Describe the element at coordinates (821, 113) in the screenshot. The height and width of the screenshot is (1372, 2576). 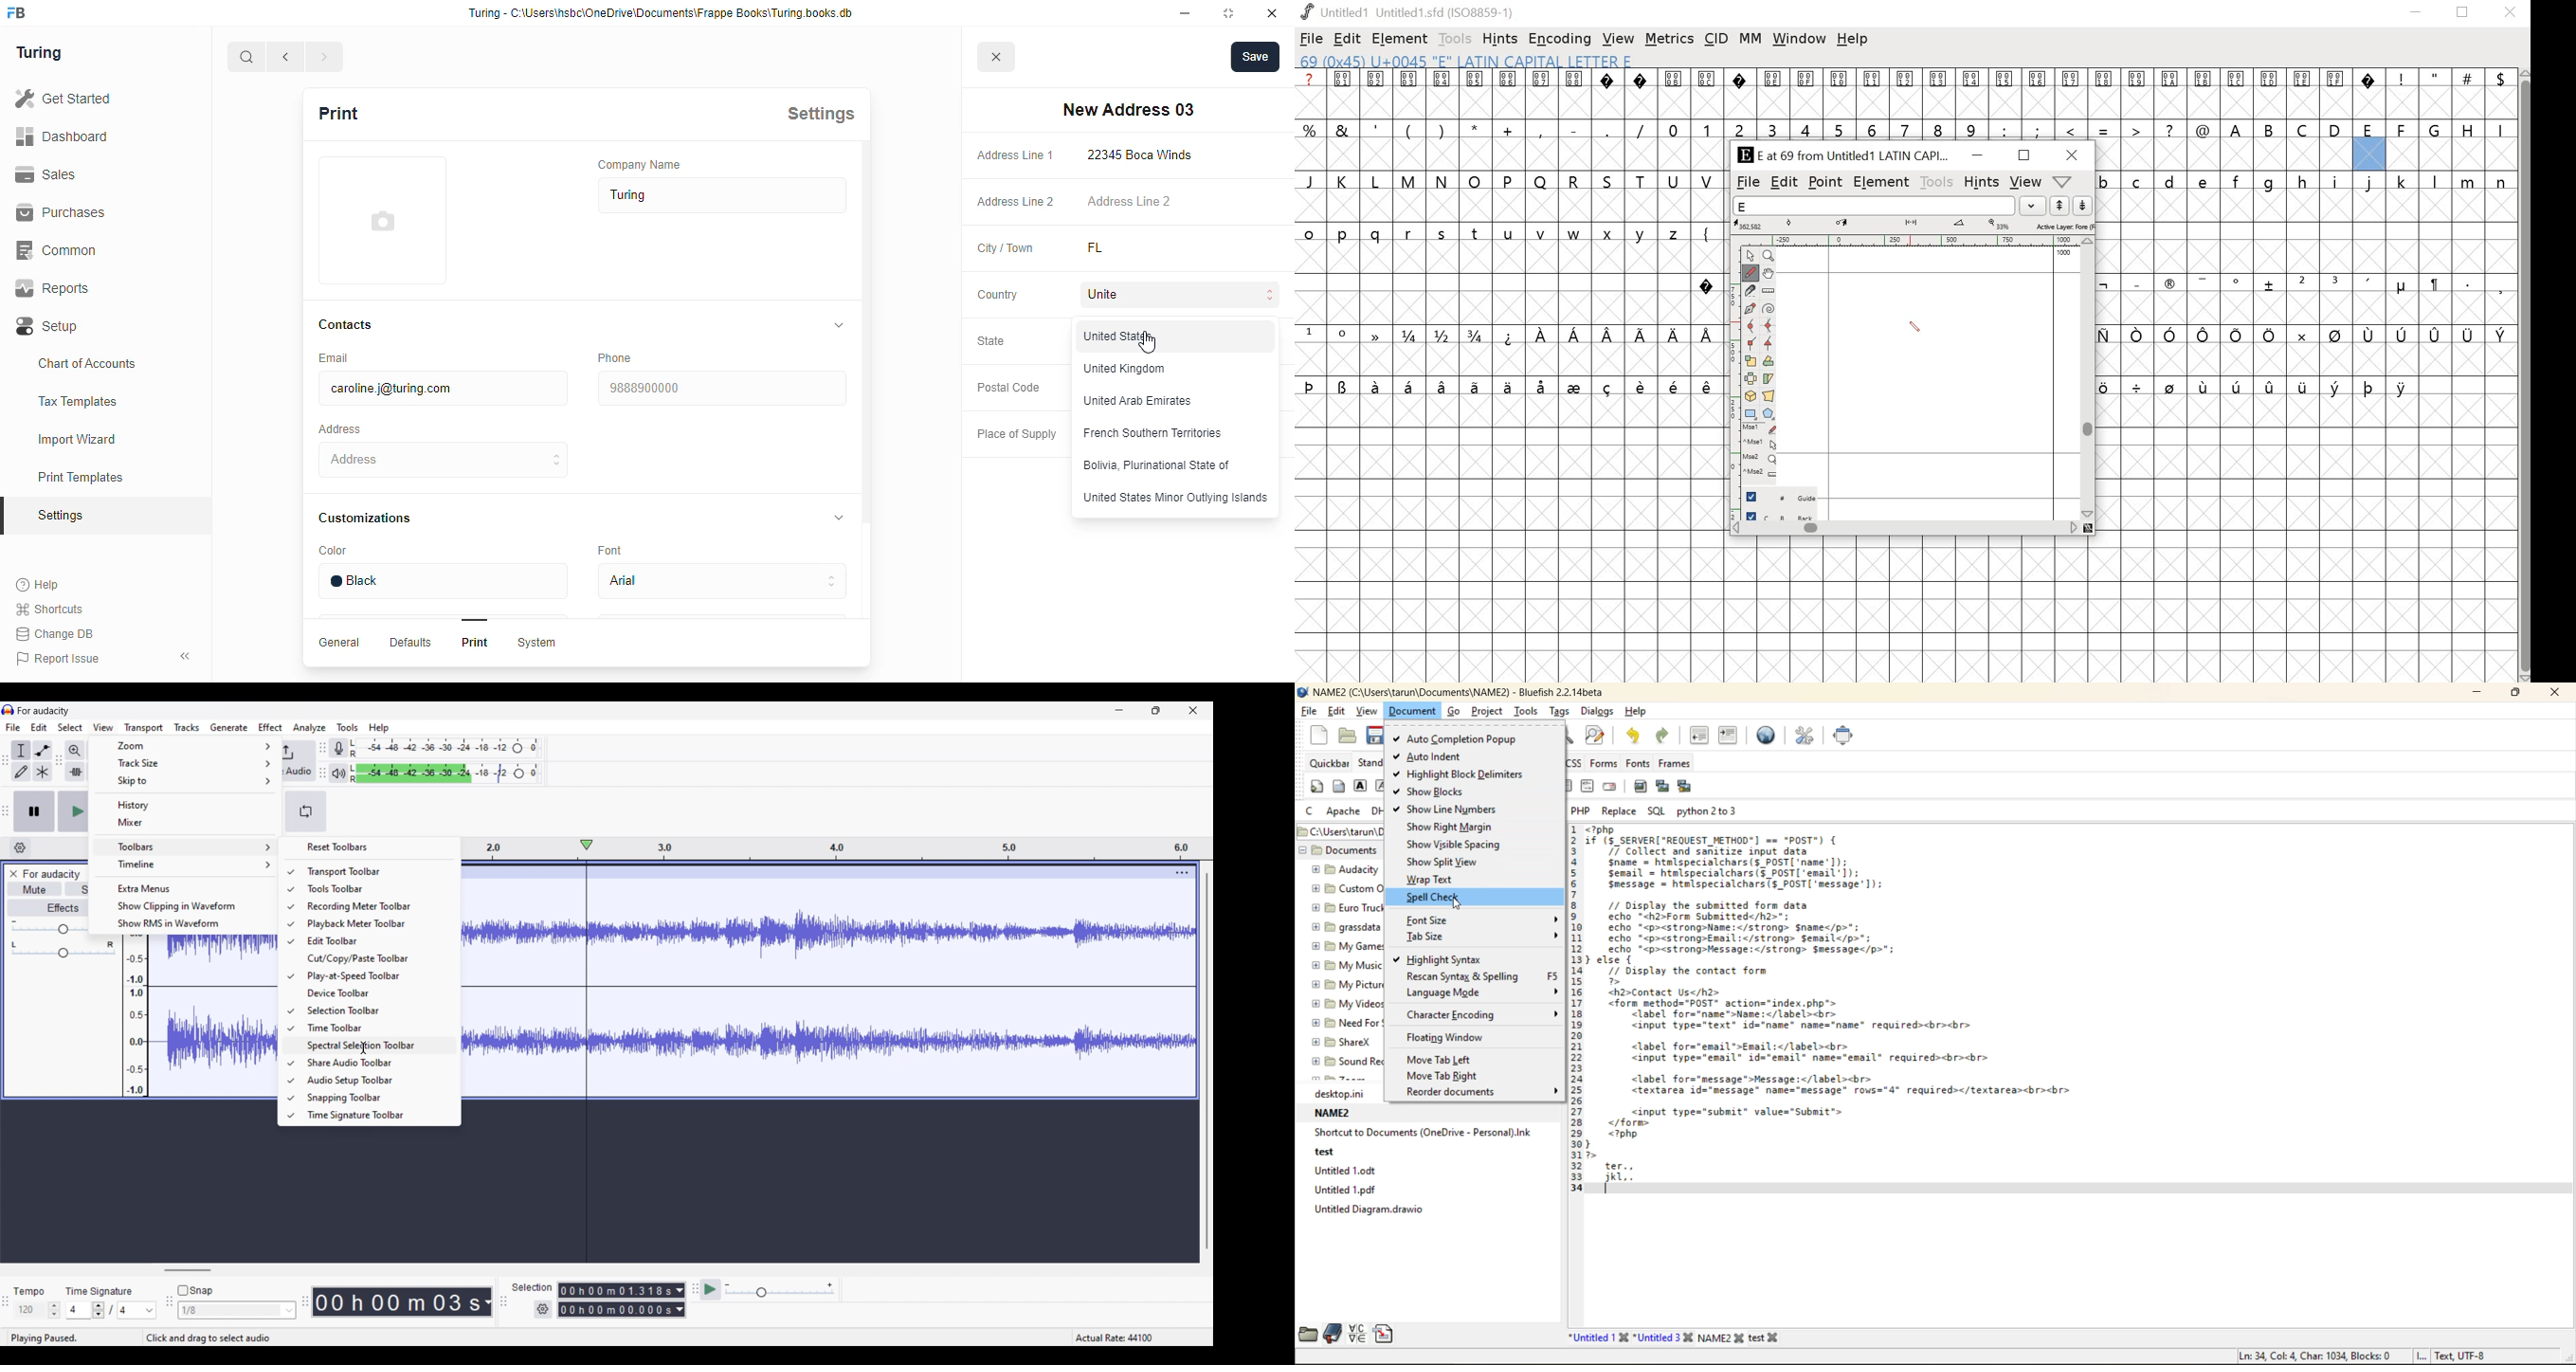
I see `settings` at that location.